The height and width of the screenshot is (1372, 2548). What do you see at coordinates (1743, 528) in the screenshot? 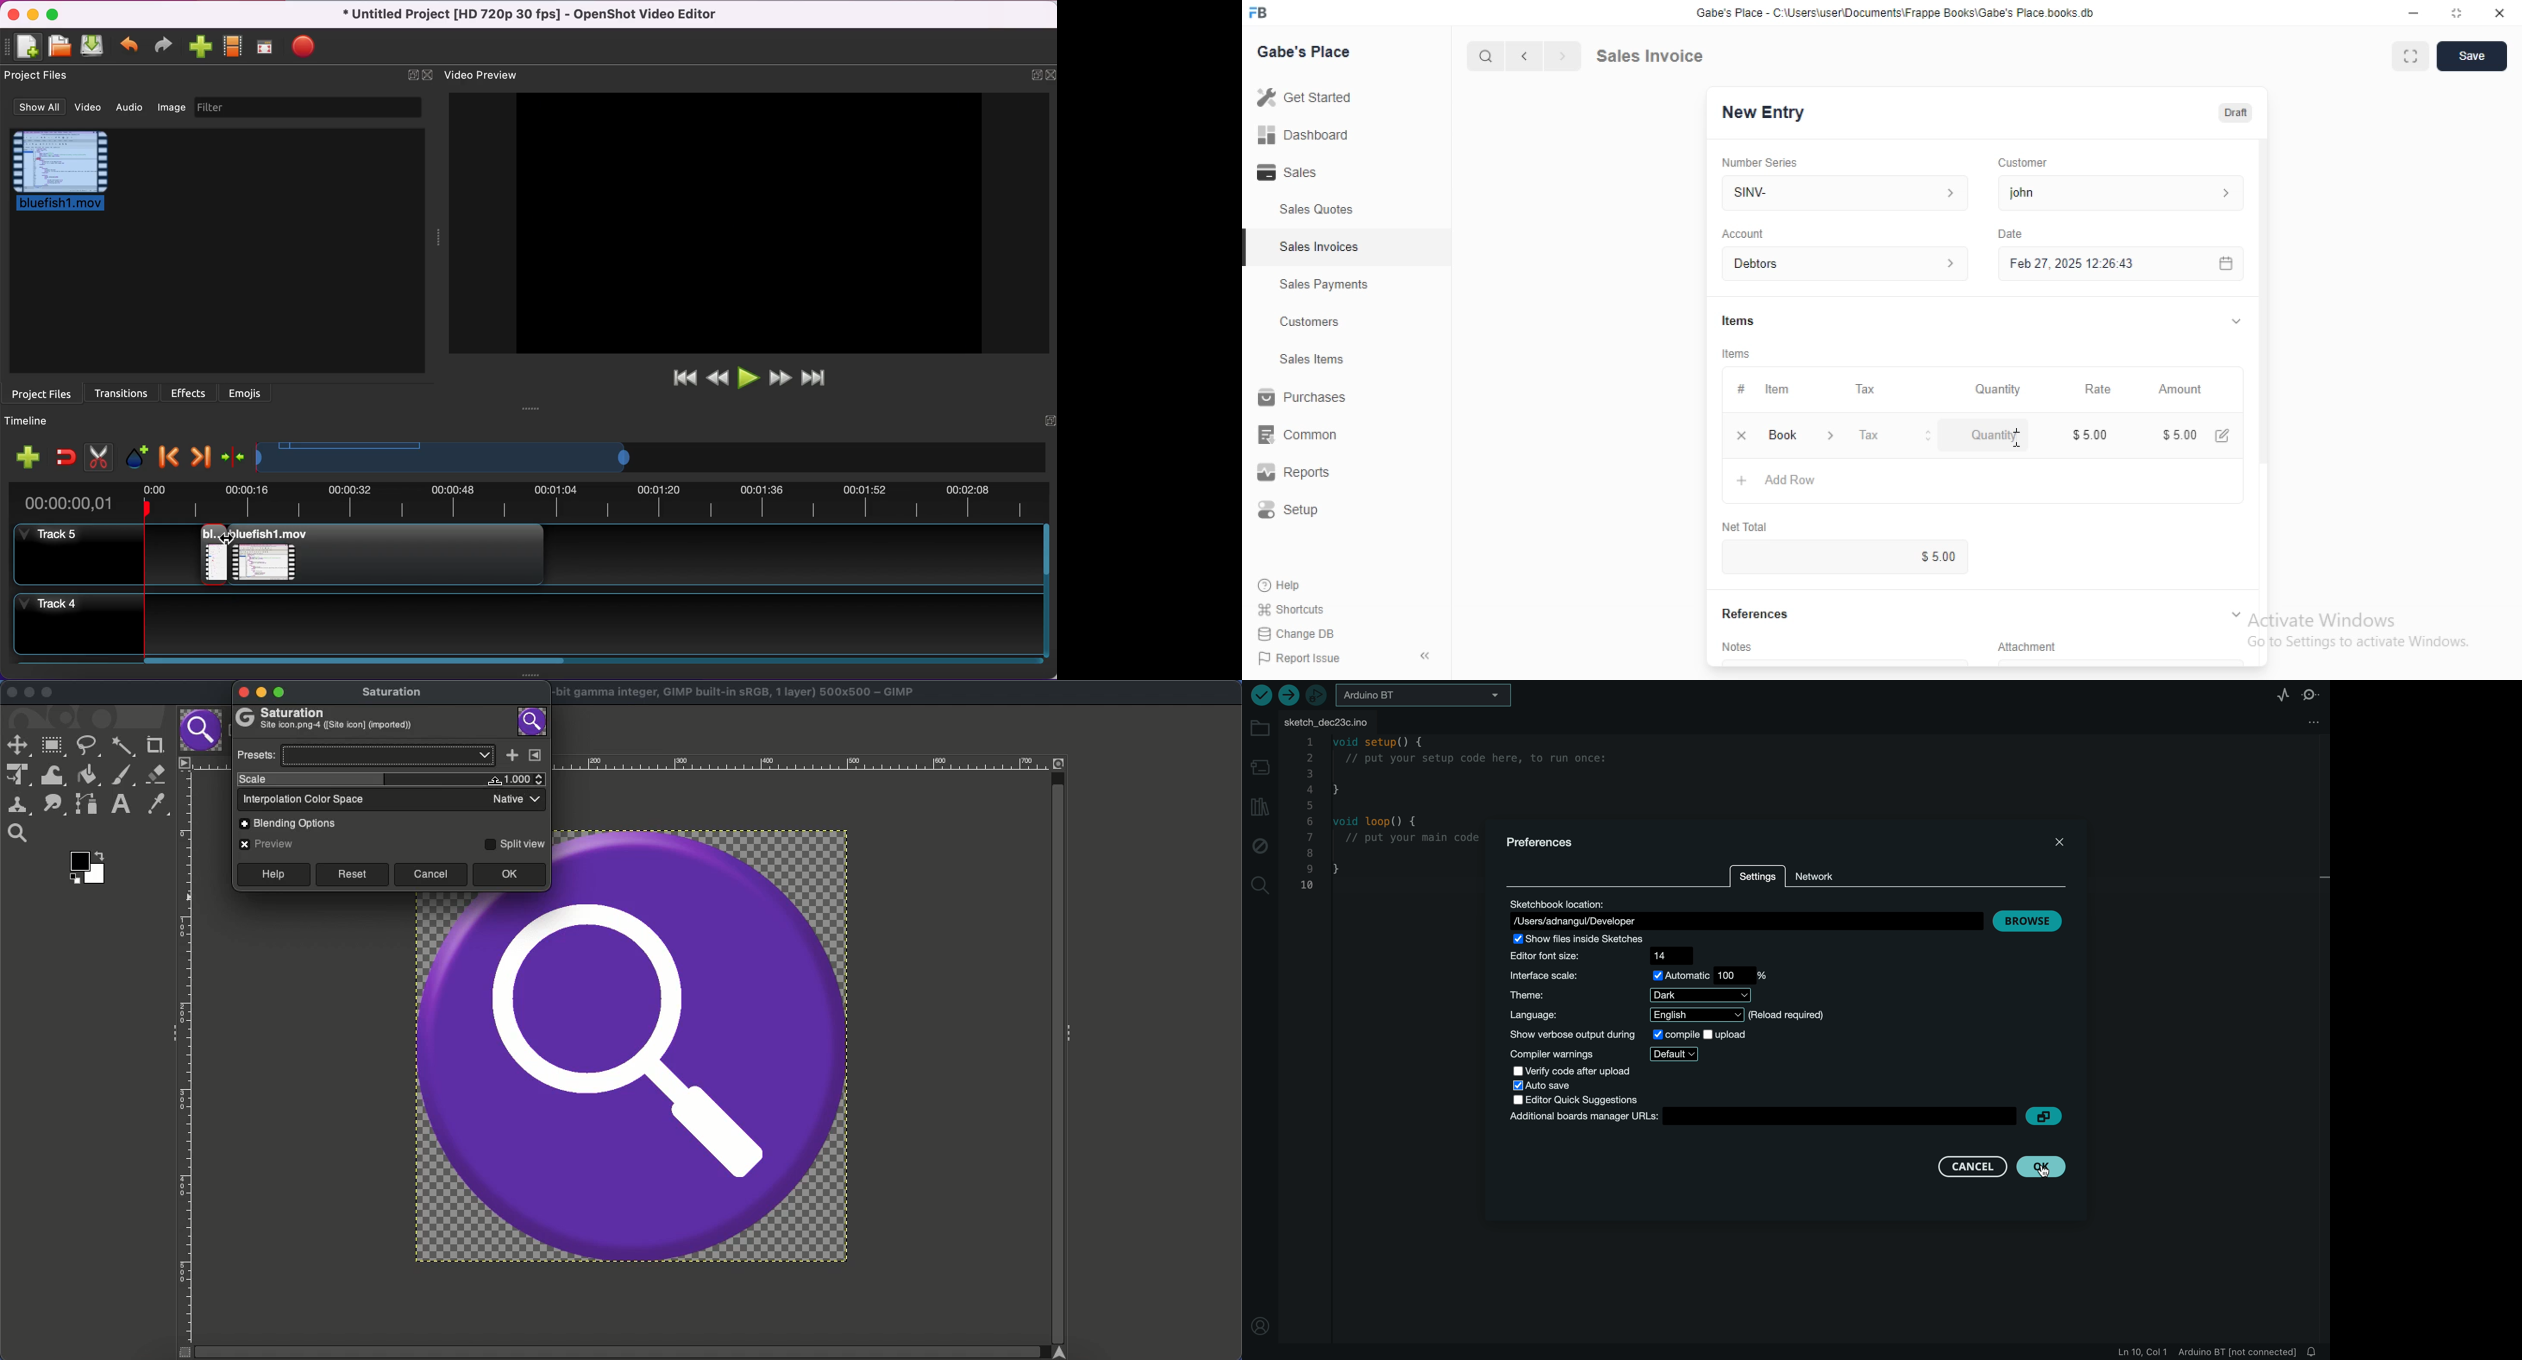
I see `Net total` at bounding box center [1743, 528].